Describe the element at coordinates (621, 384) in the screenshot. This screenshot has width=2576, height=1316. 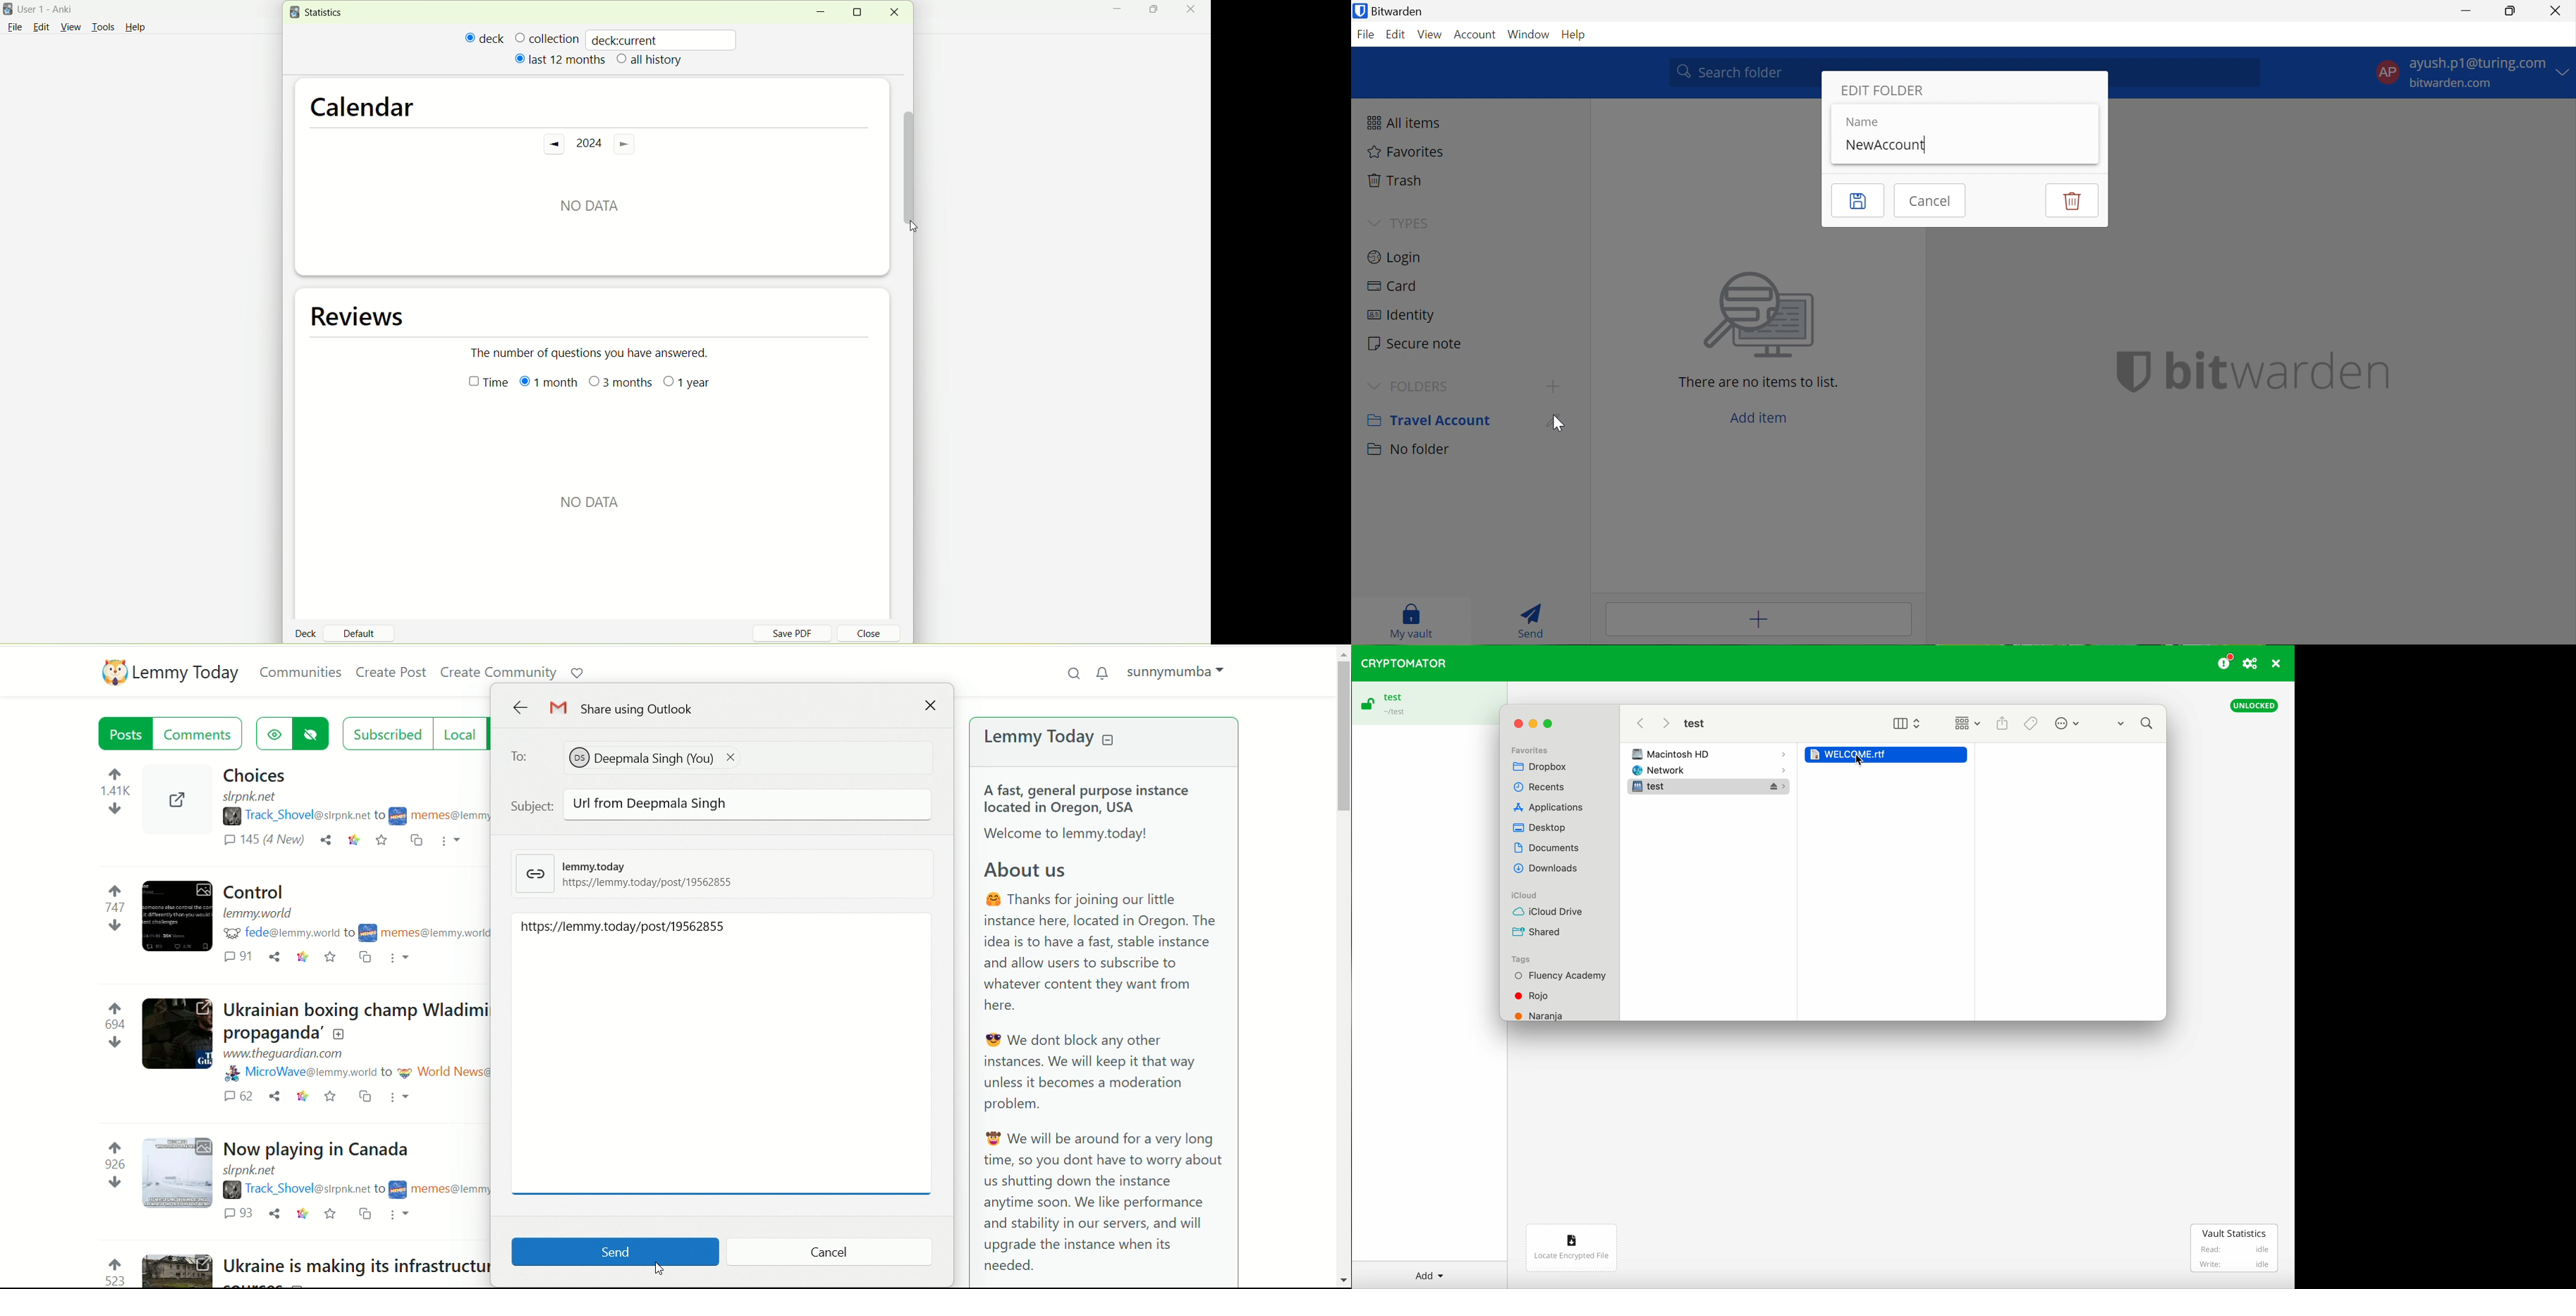
I see `3 months` at that location.